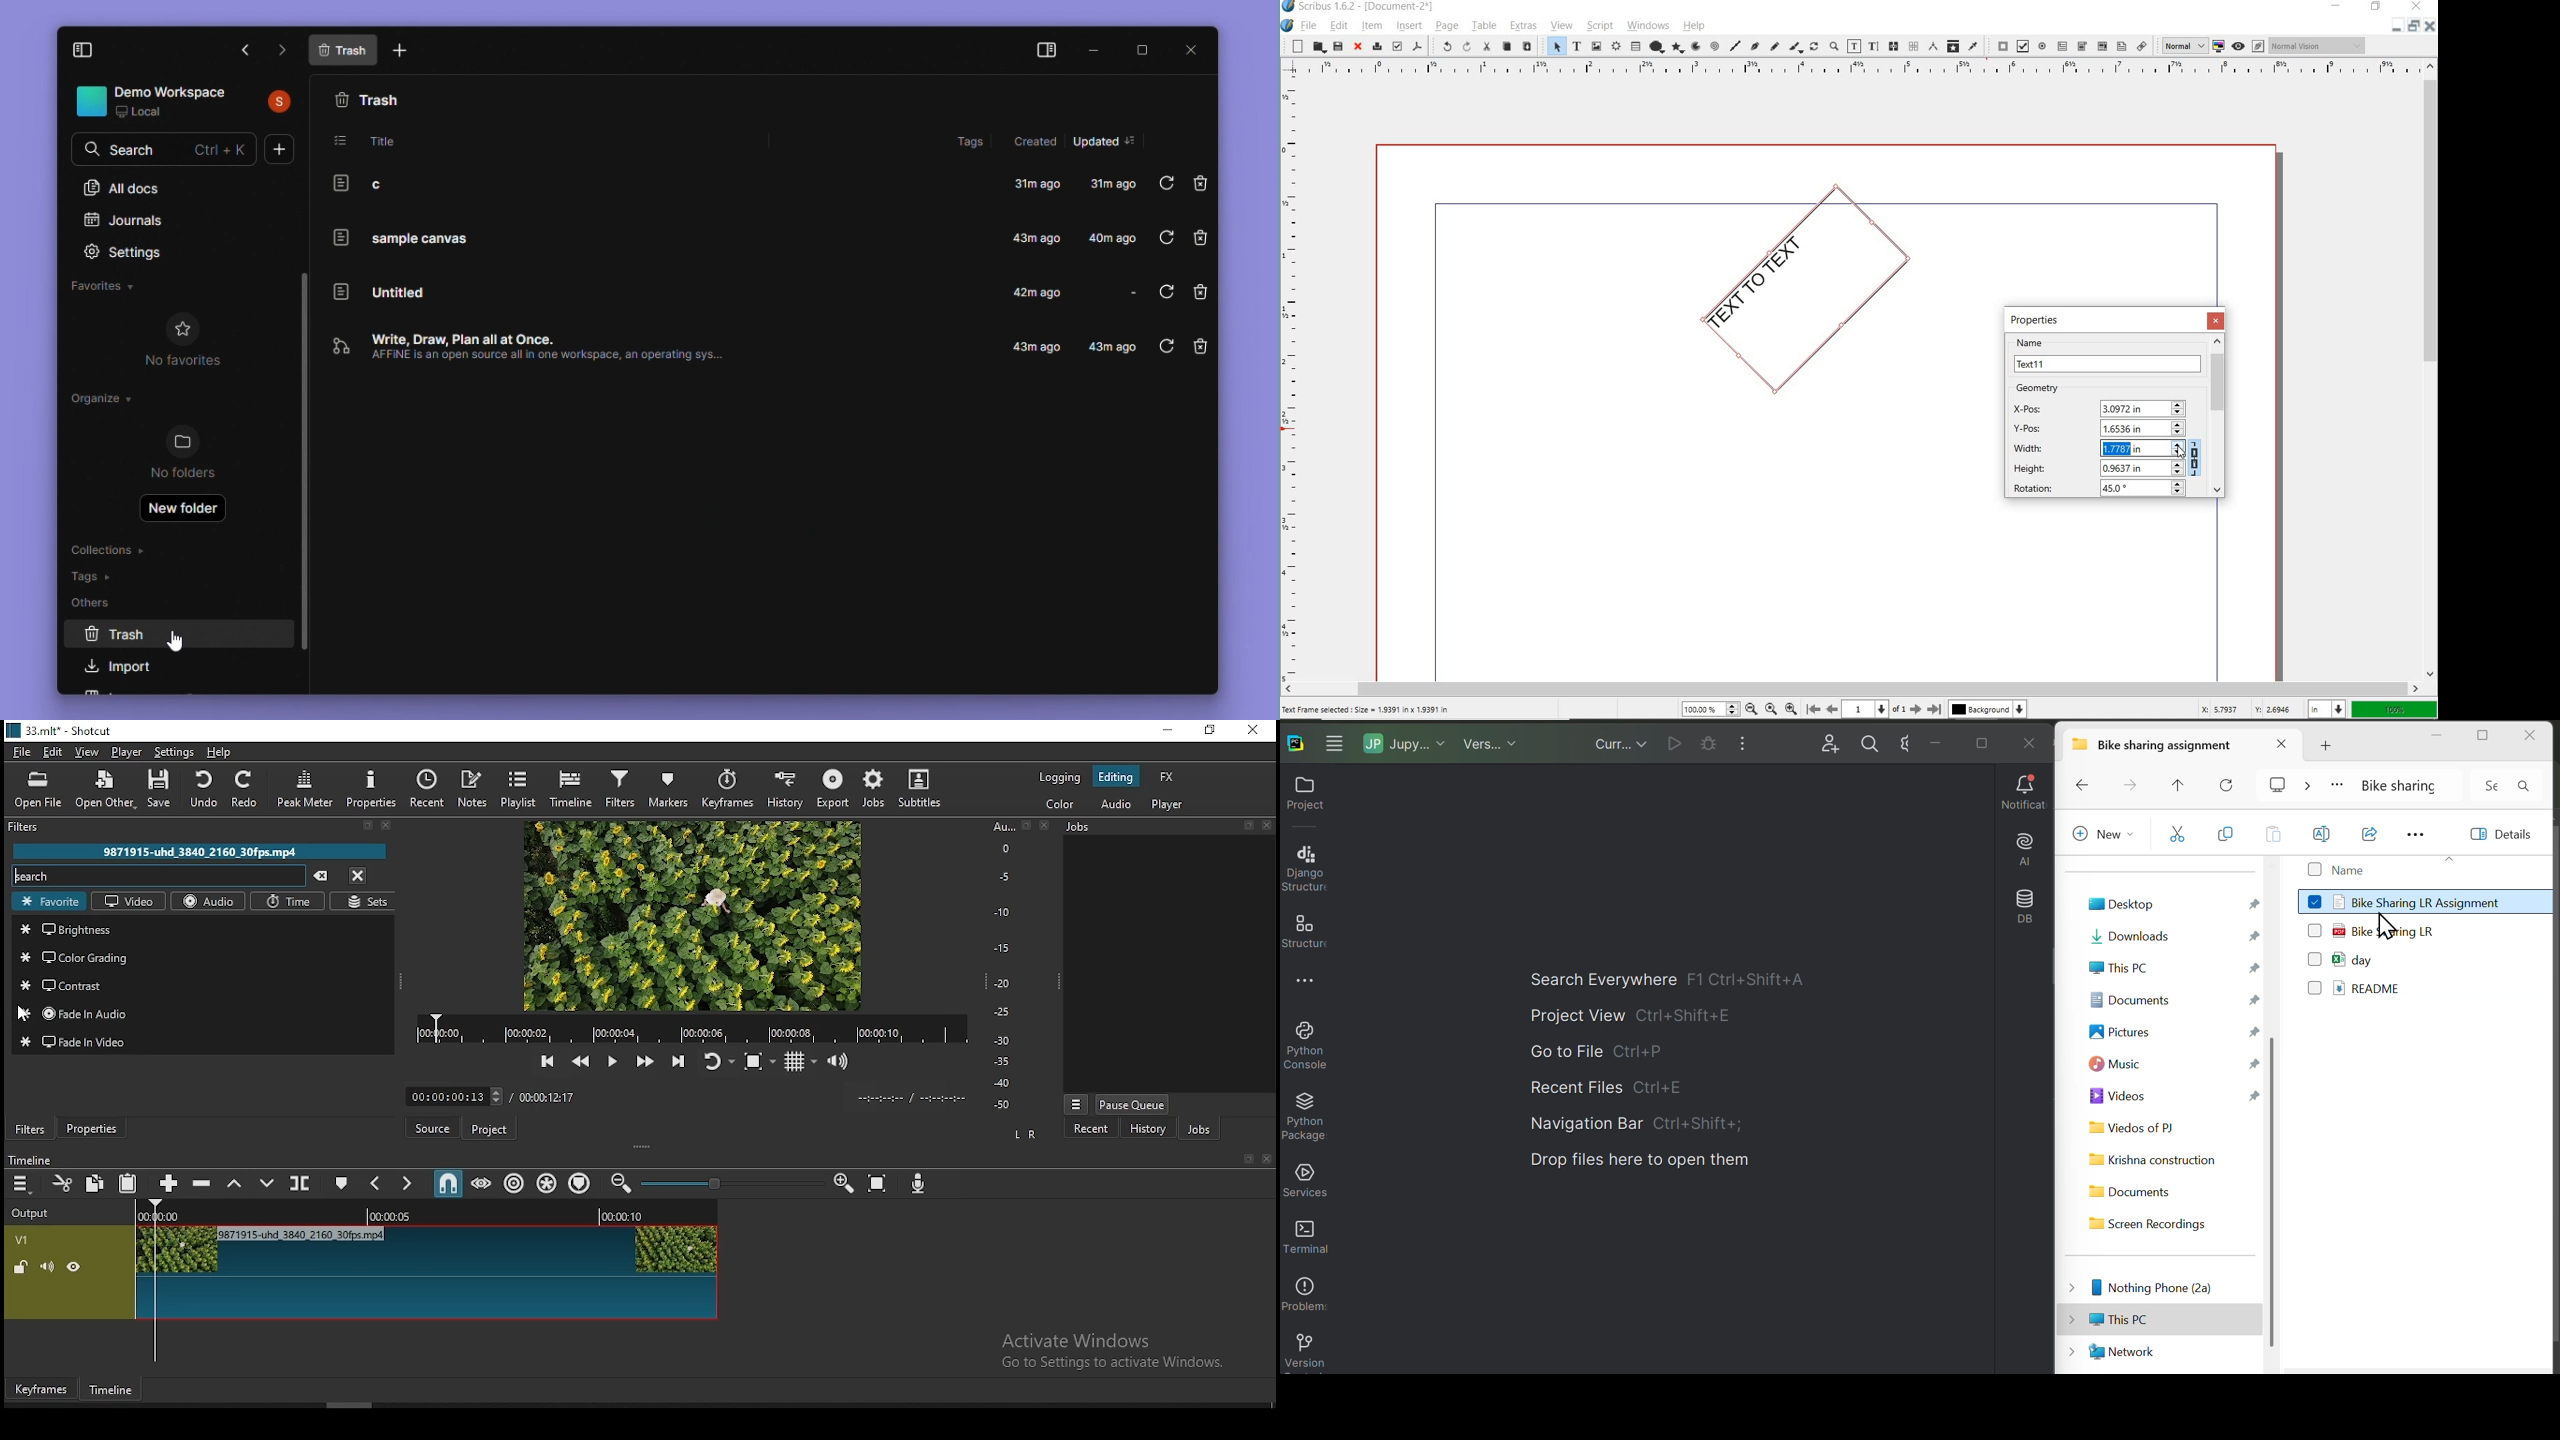 The width and height of the screenshot is (2576, 1456). I want to click on , so click(1078, 826).